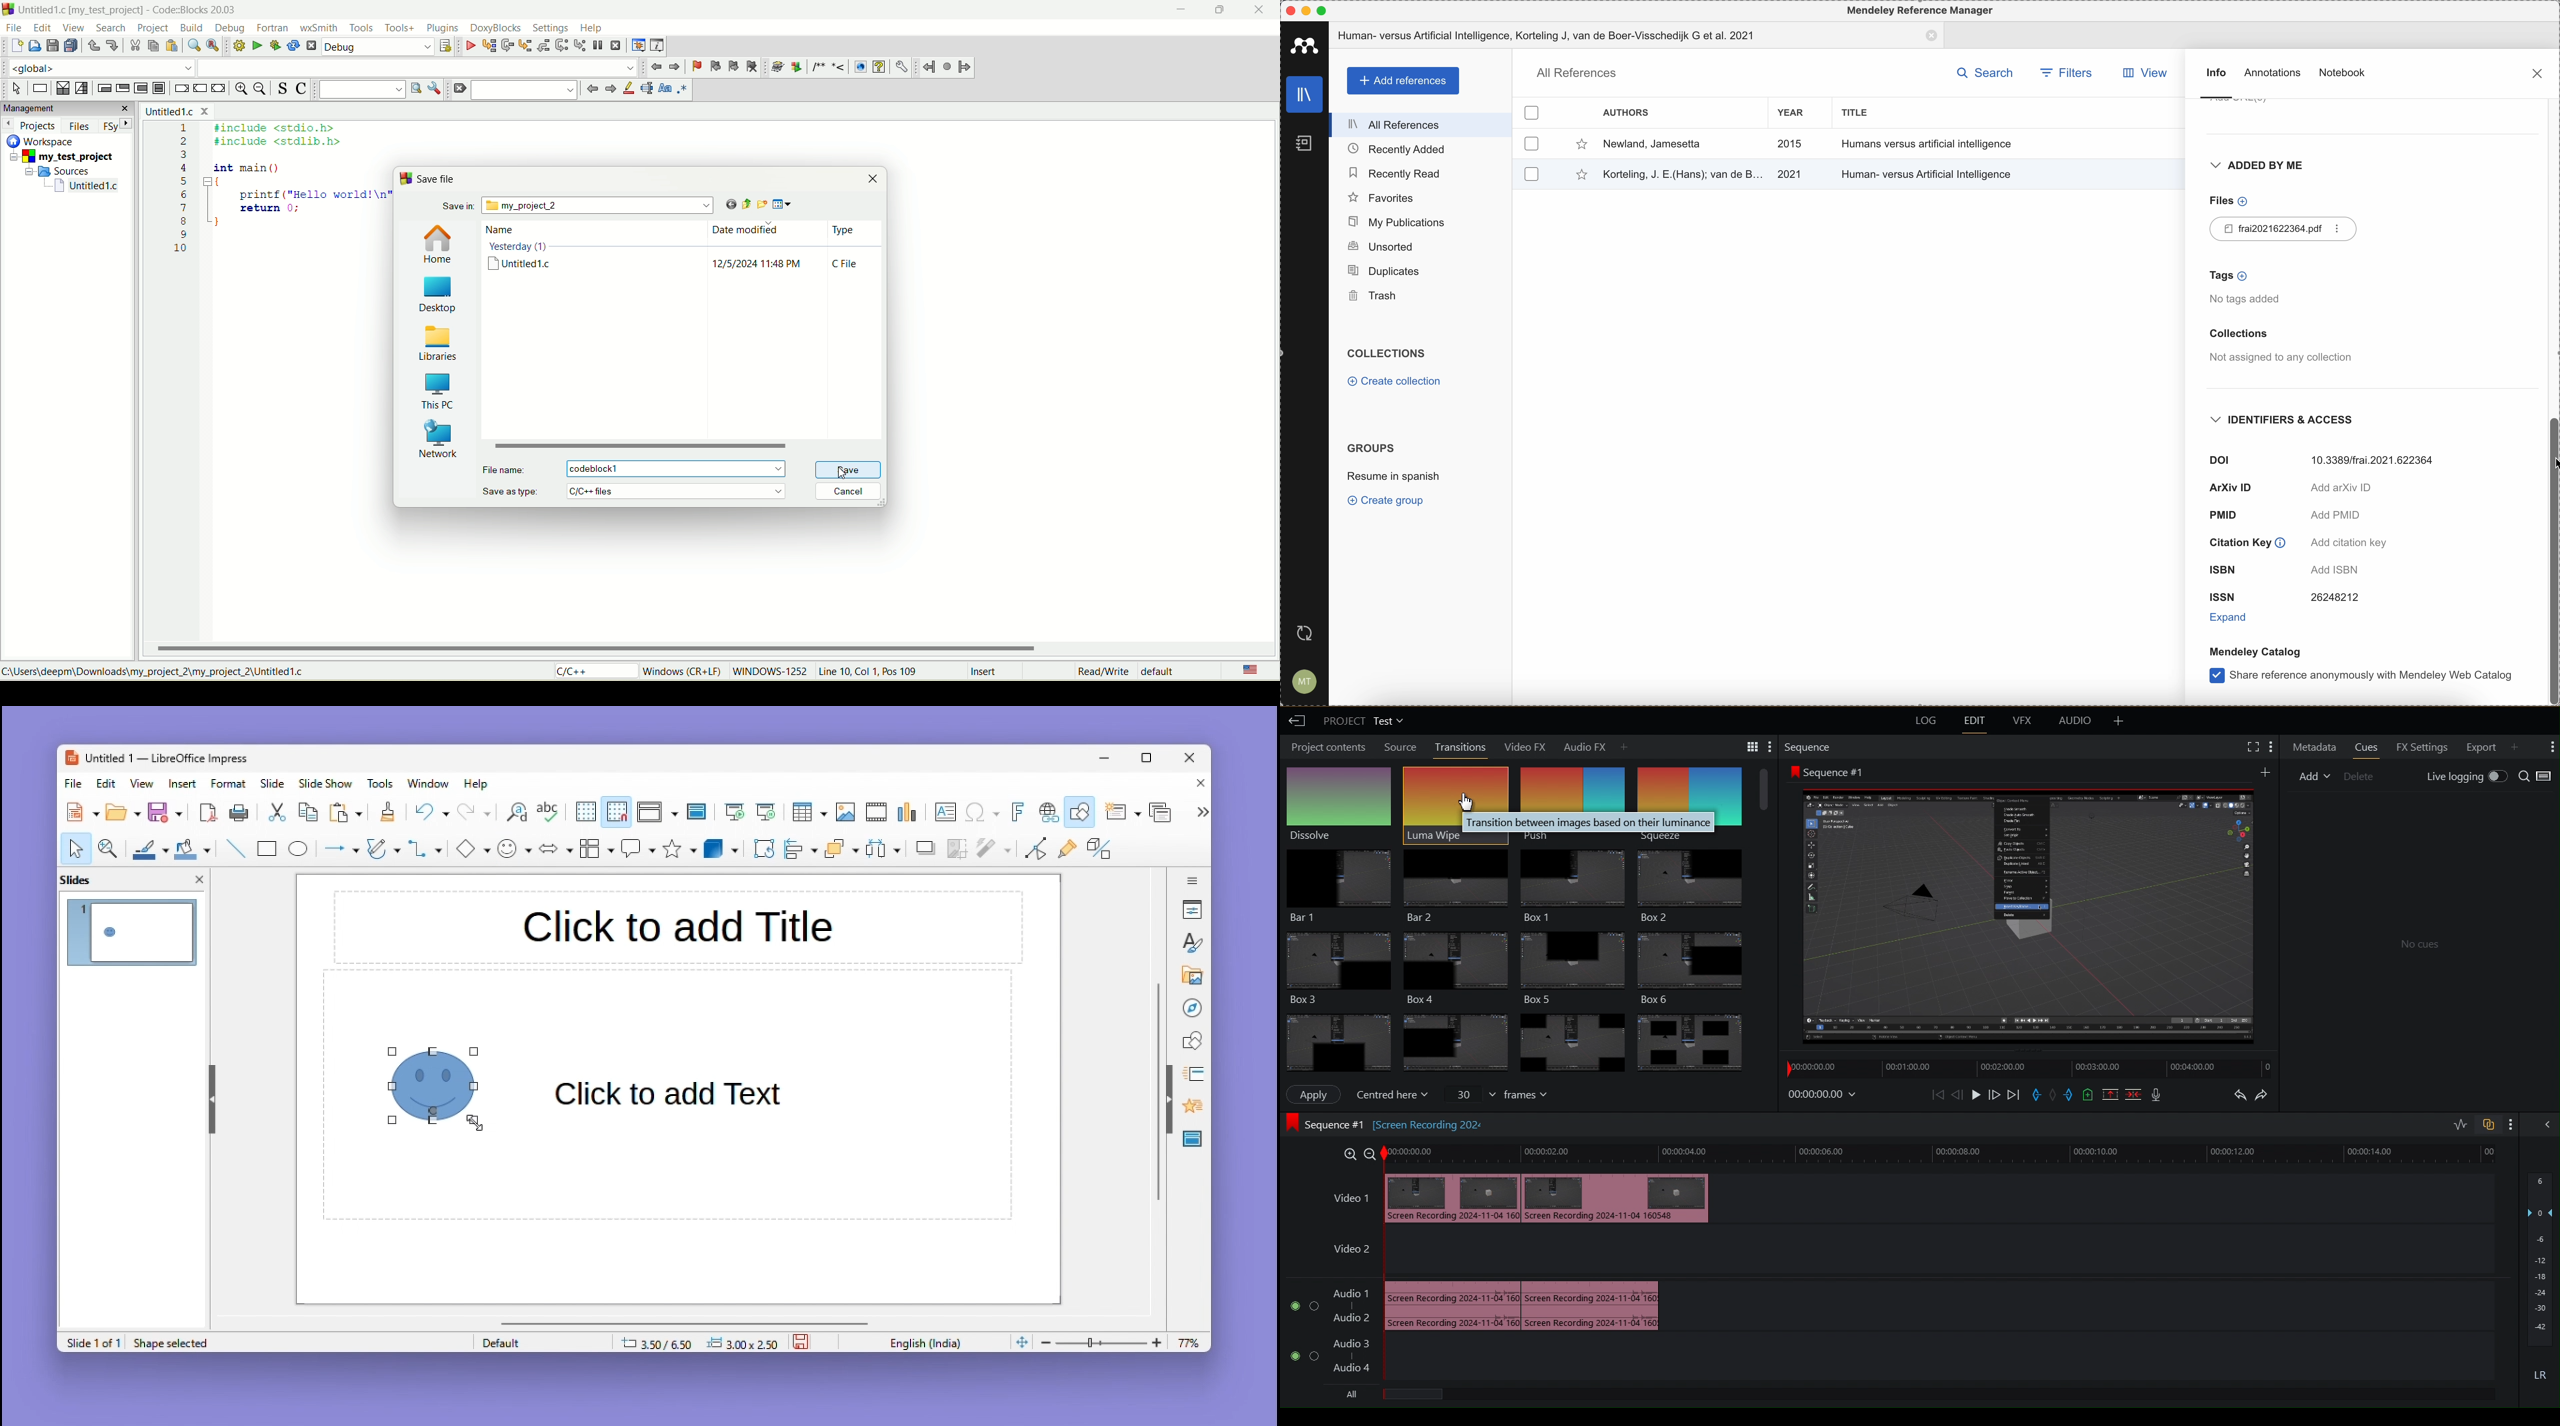 Image resolution: width=2576 pixels, height=1428 pixels. What do you see at coordinates (312, 48) in the screenshot?
I see `abort` at bounding box center [312, 48].